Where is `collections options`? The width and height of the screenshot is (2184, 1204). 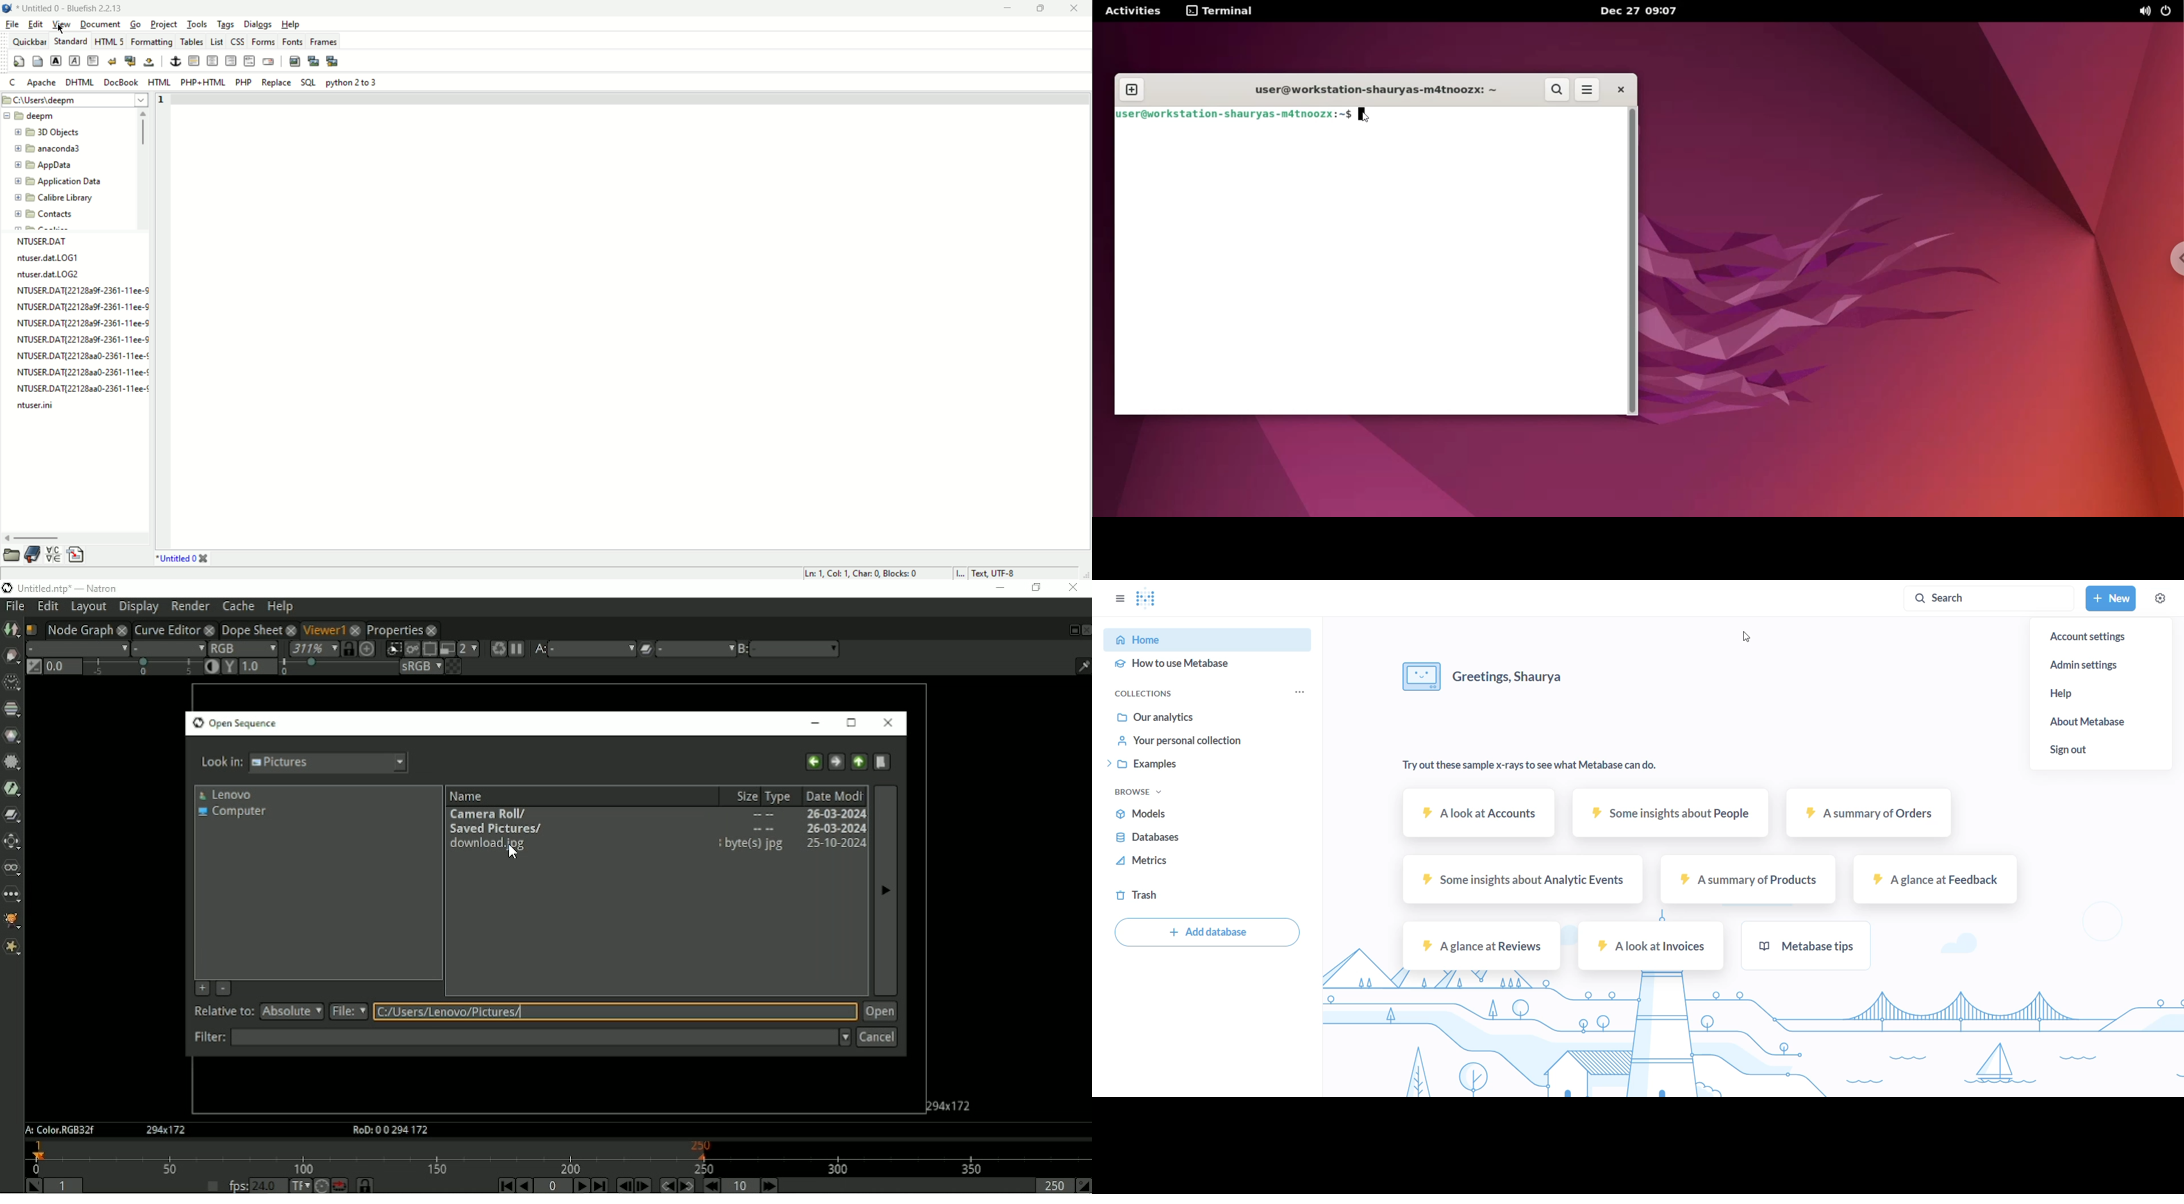
collections options is located at coordinates (1301, 693).